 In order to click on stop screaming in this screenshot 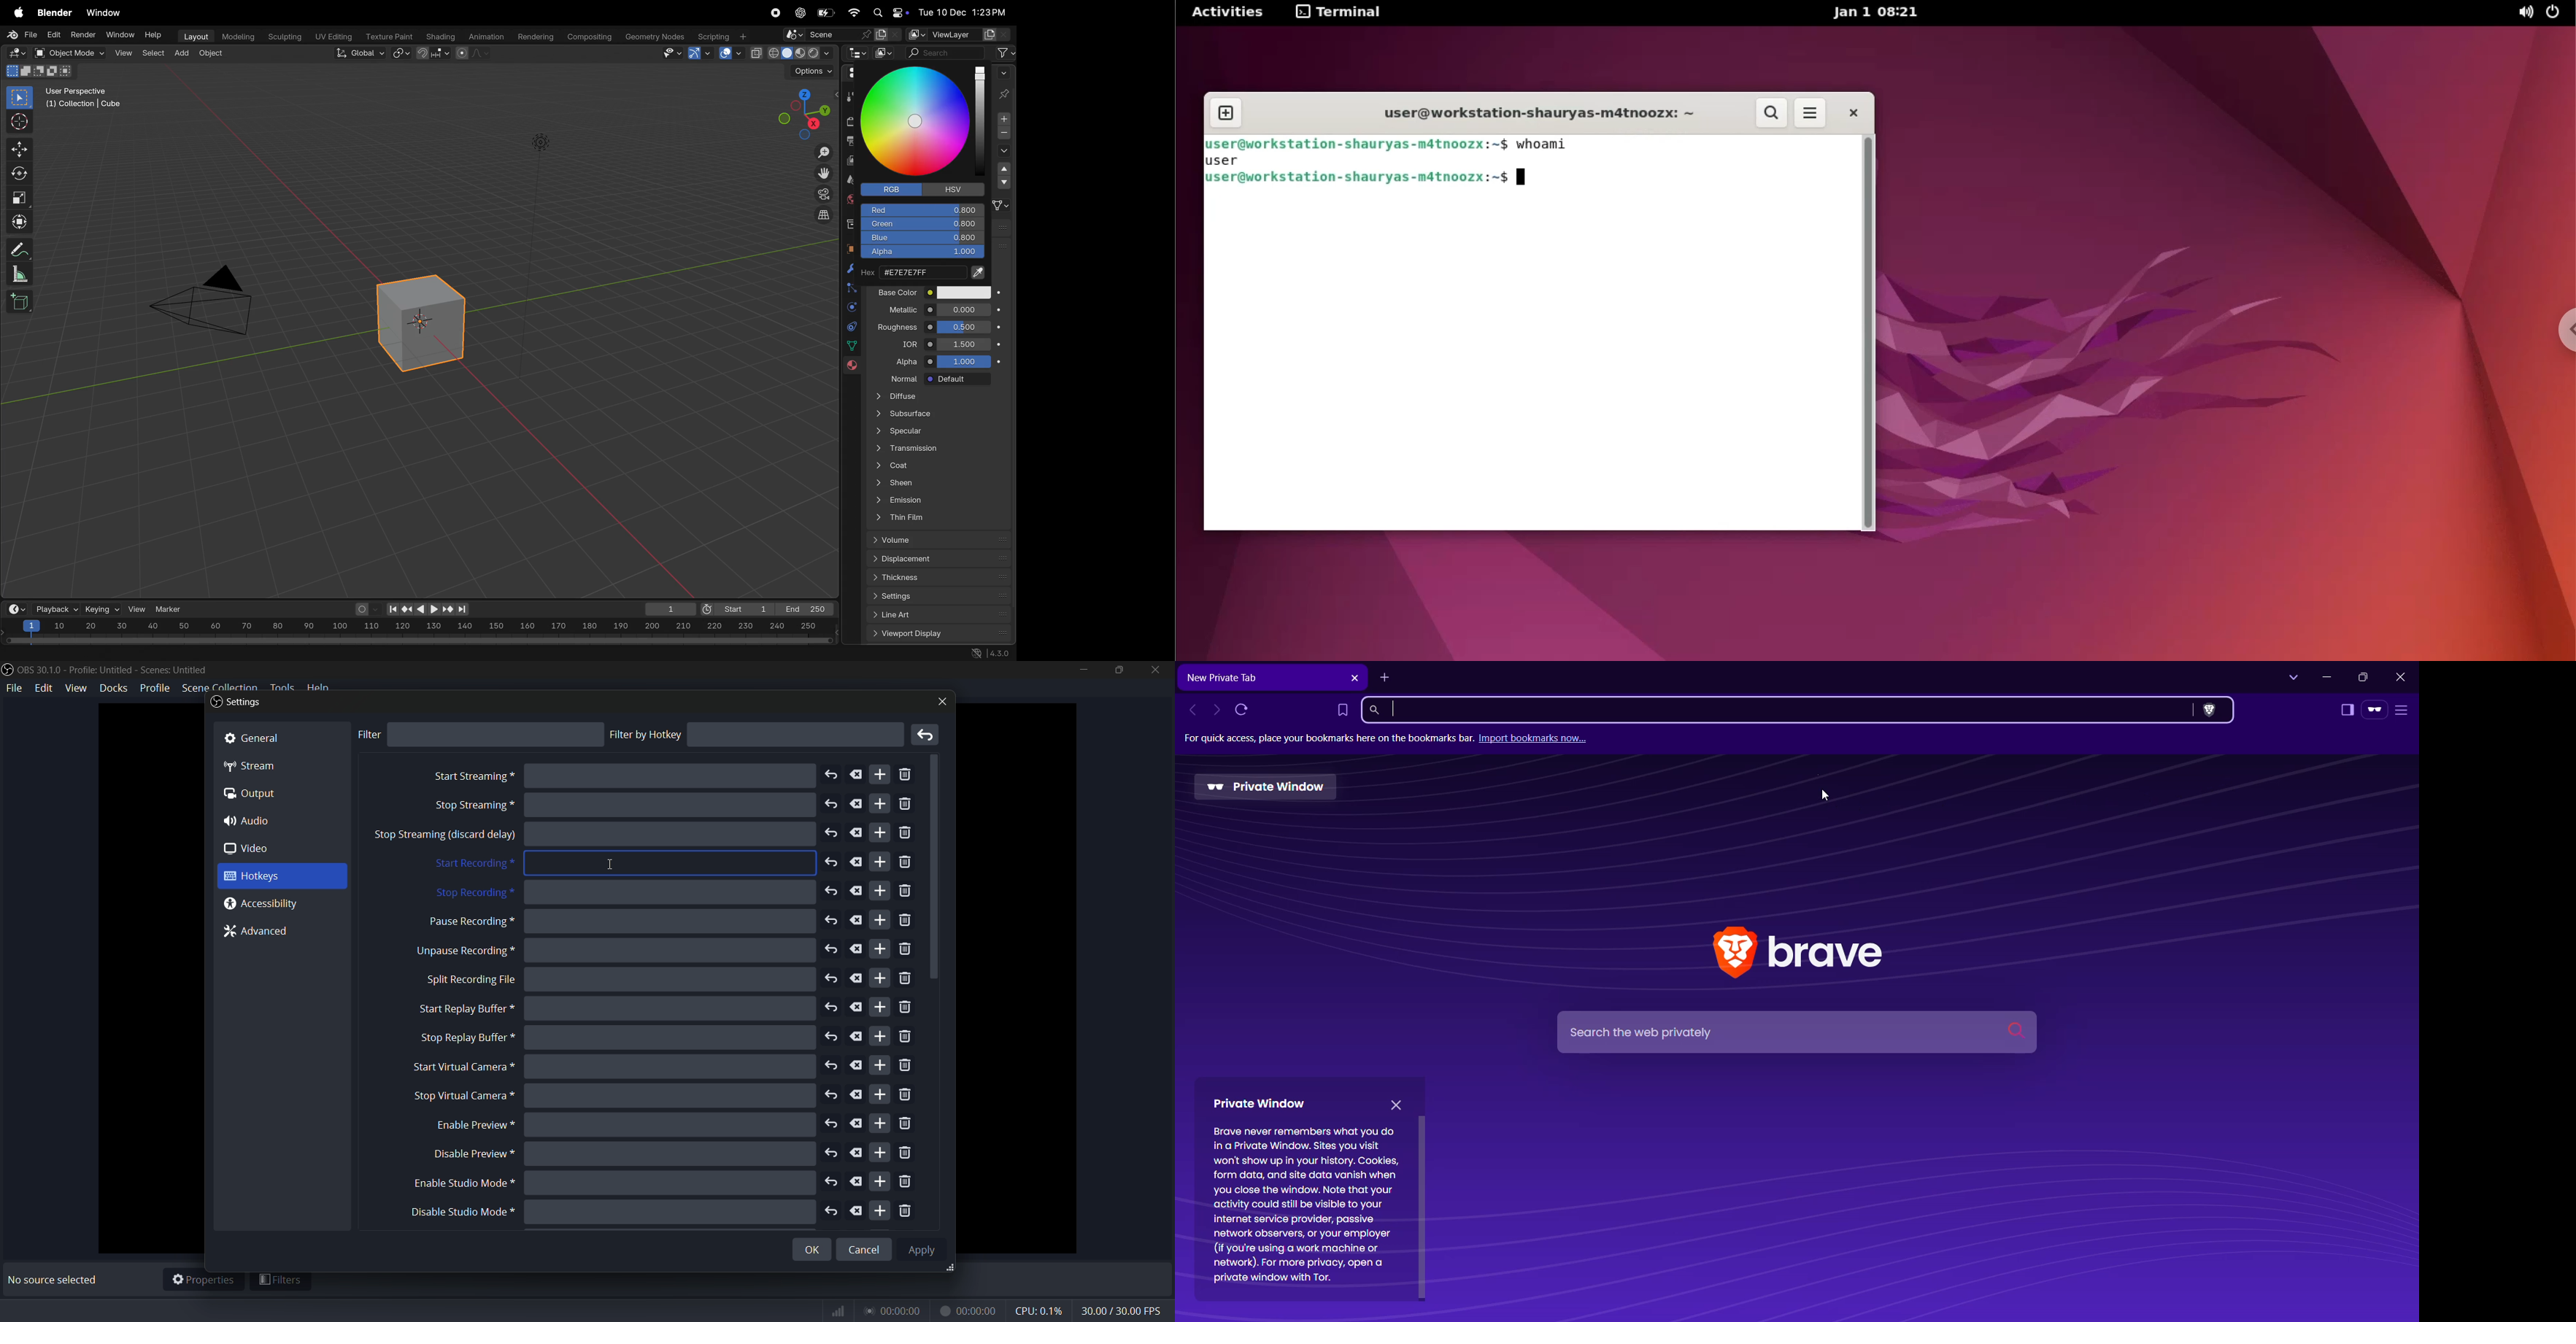, I will do `click(472, 806)`.